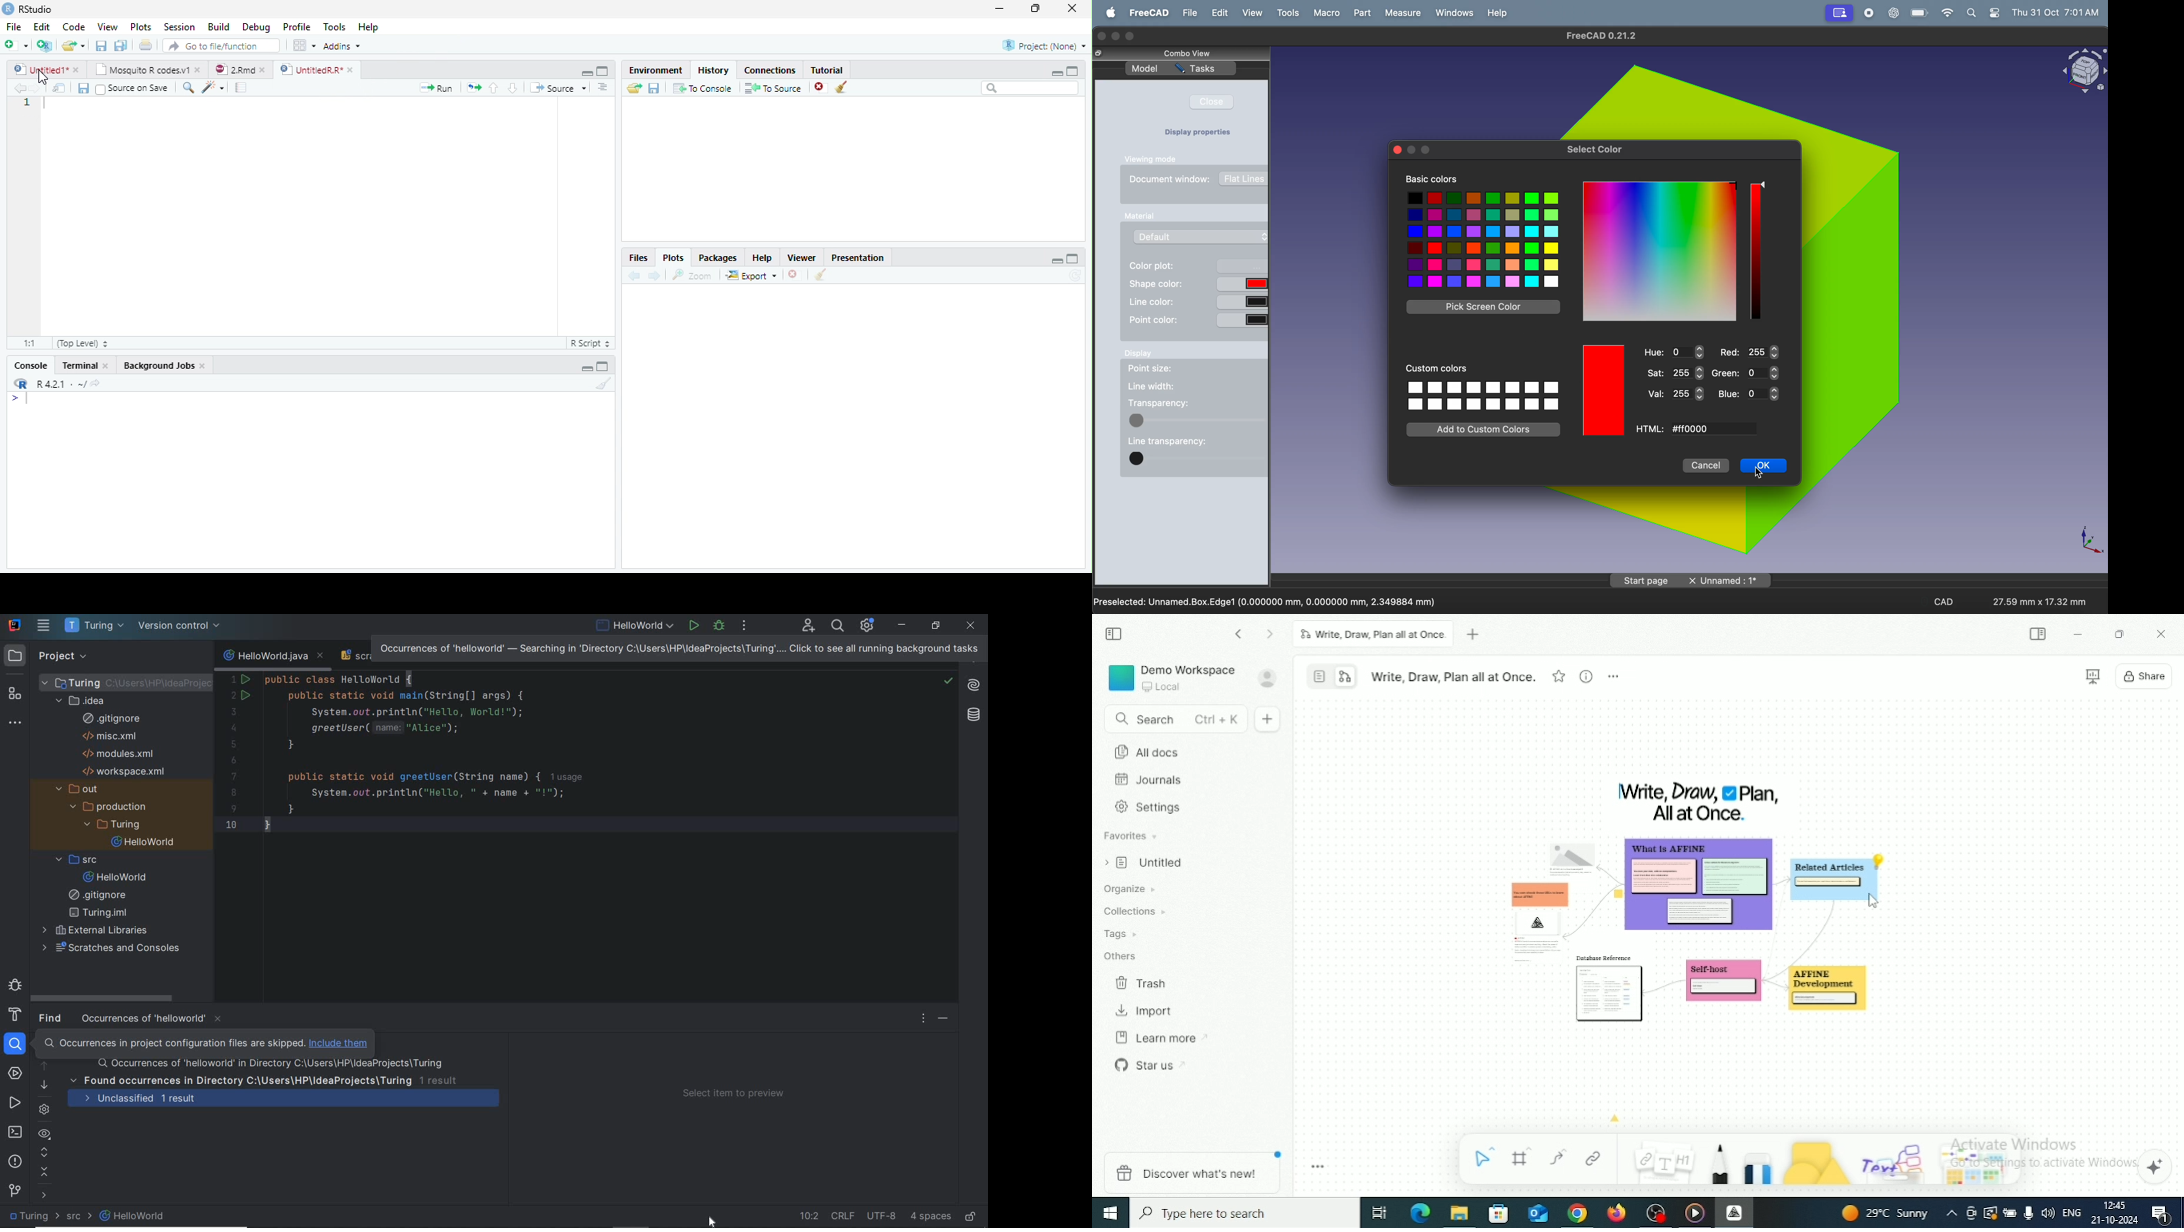 The height and width of the screenshot is (1232, 2184). What do you see at coordinates (691, 276) in the screenshot?
I see `Zoom` at bounding box center [691, 276].